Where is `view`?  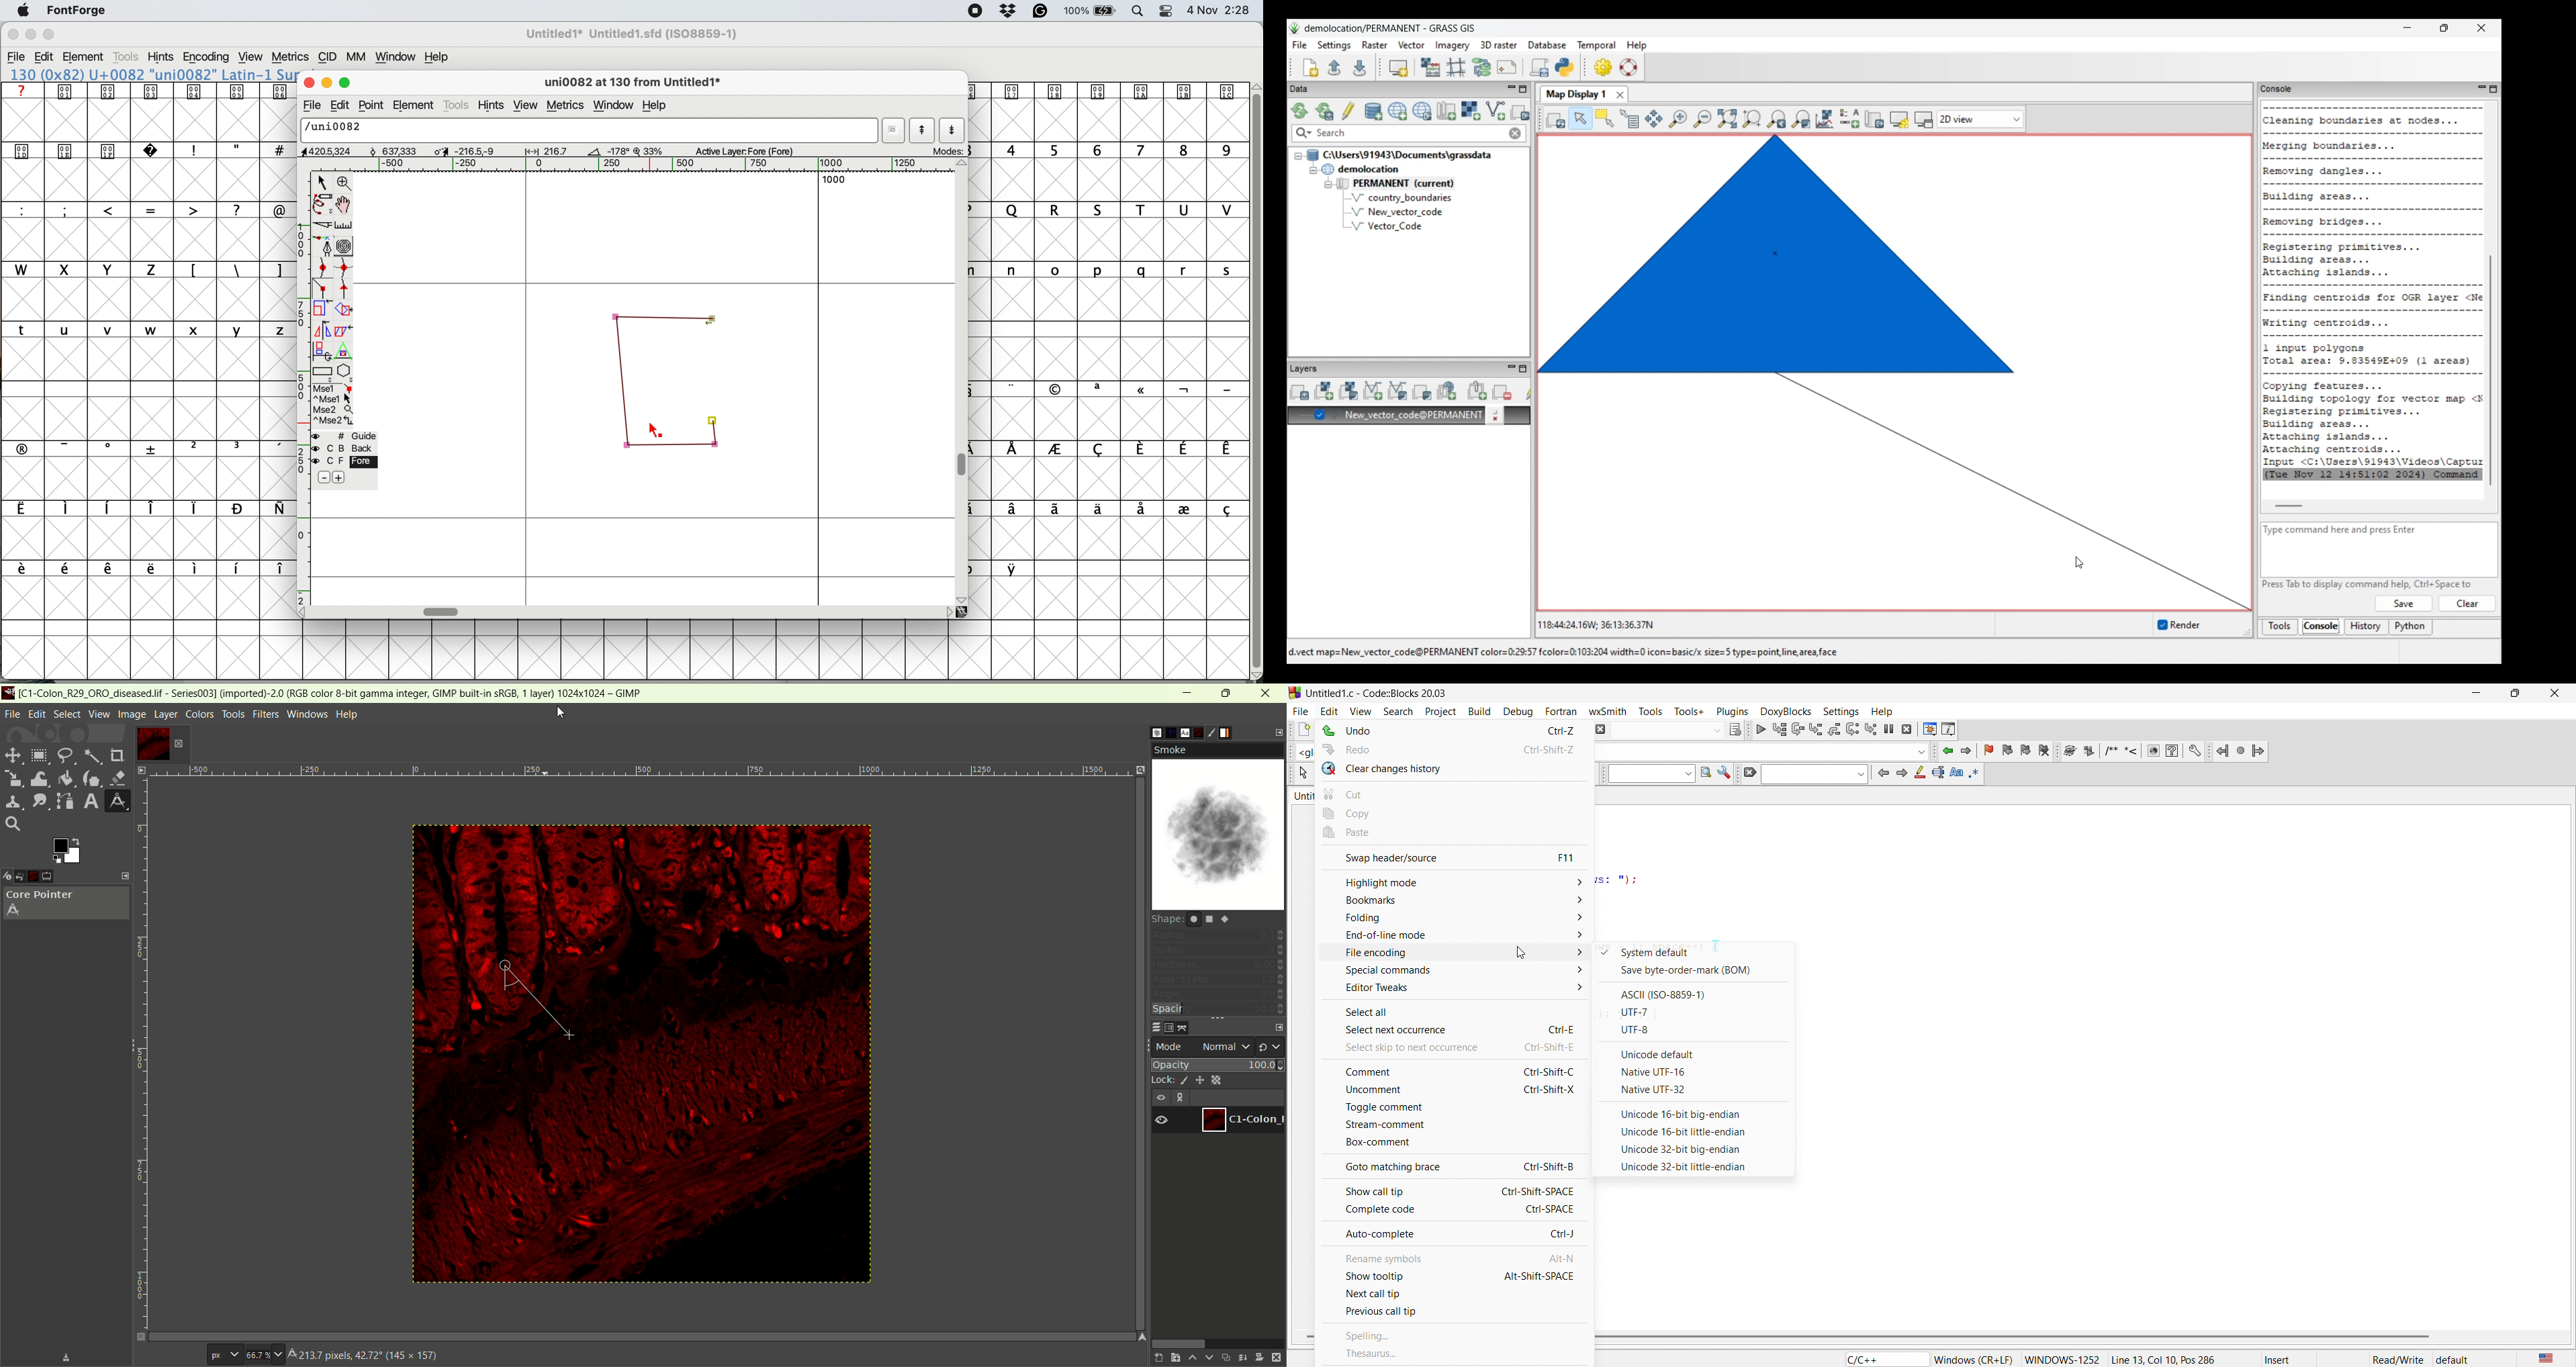 view is located at coordinates (526, 106).